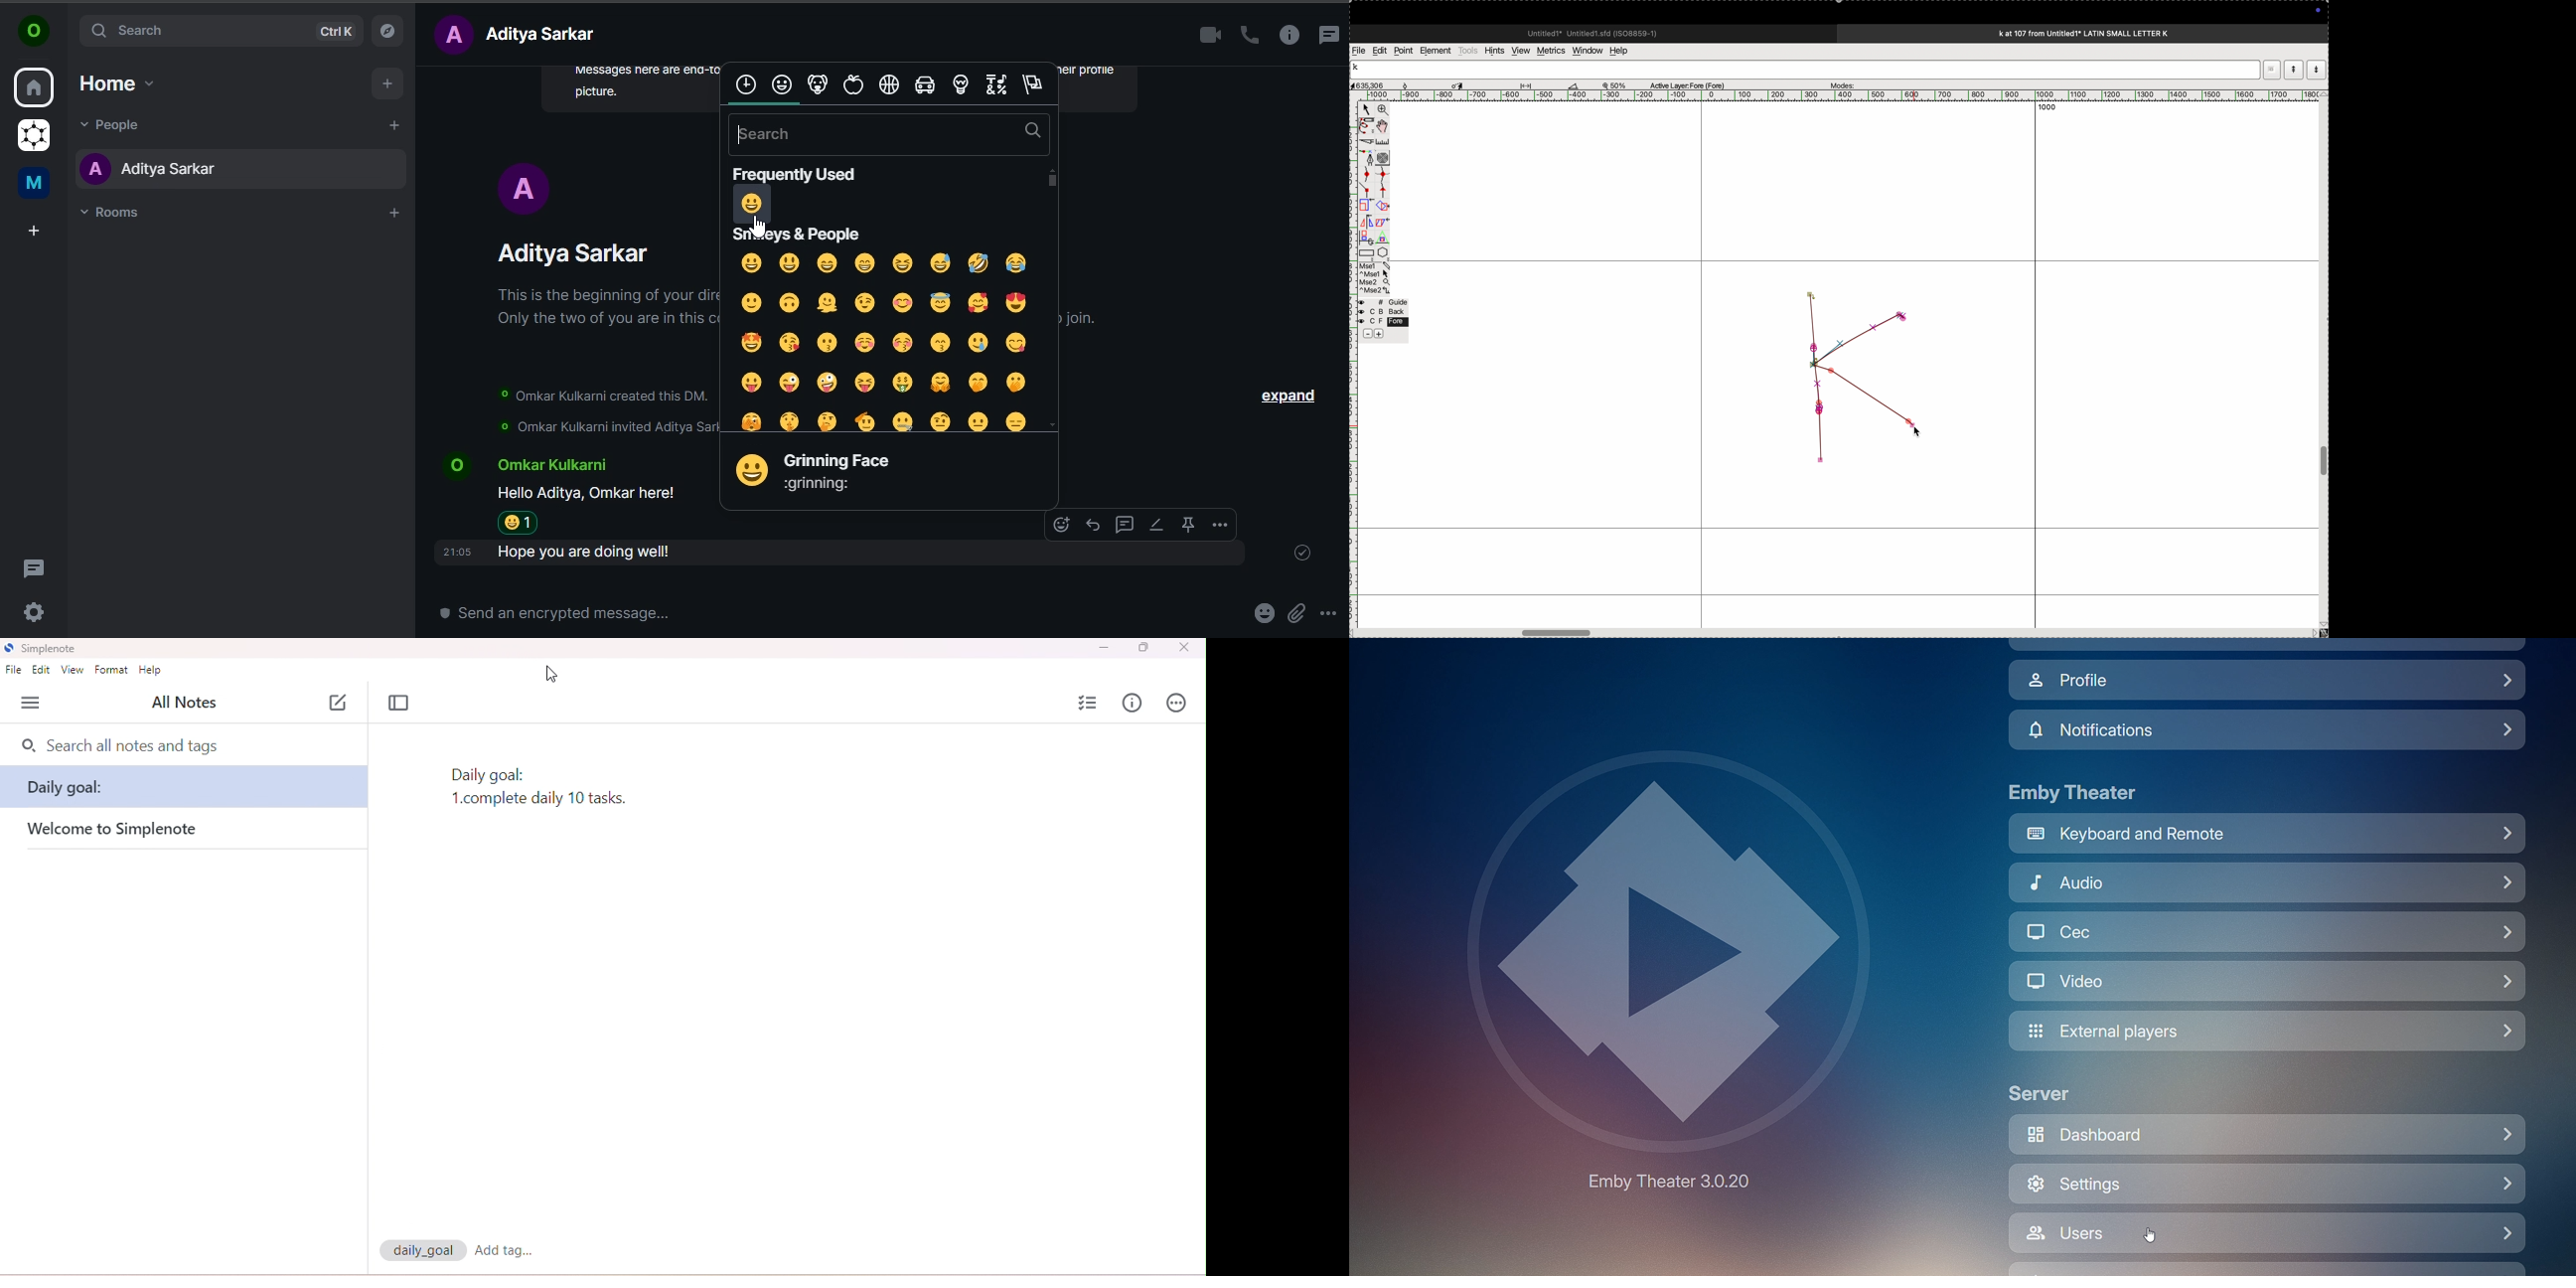 The height and width of the screenshot is (1288, 2576). I want to click on new note, so click(339, 703).